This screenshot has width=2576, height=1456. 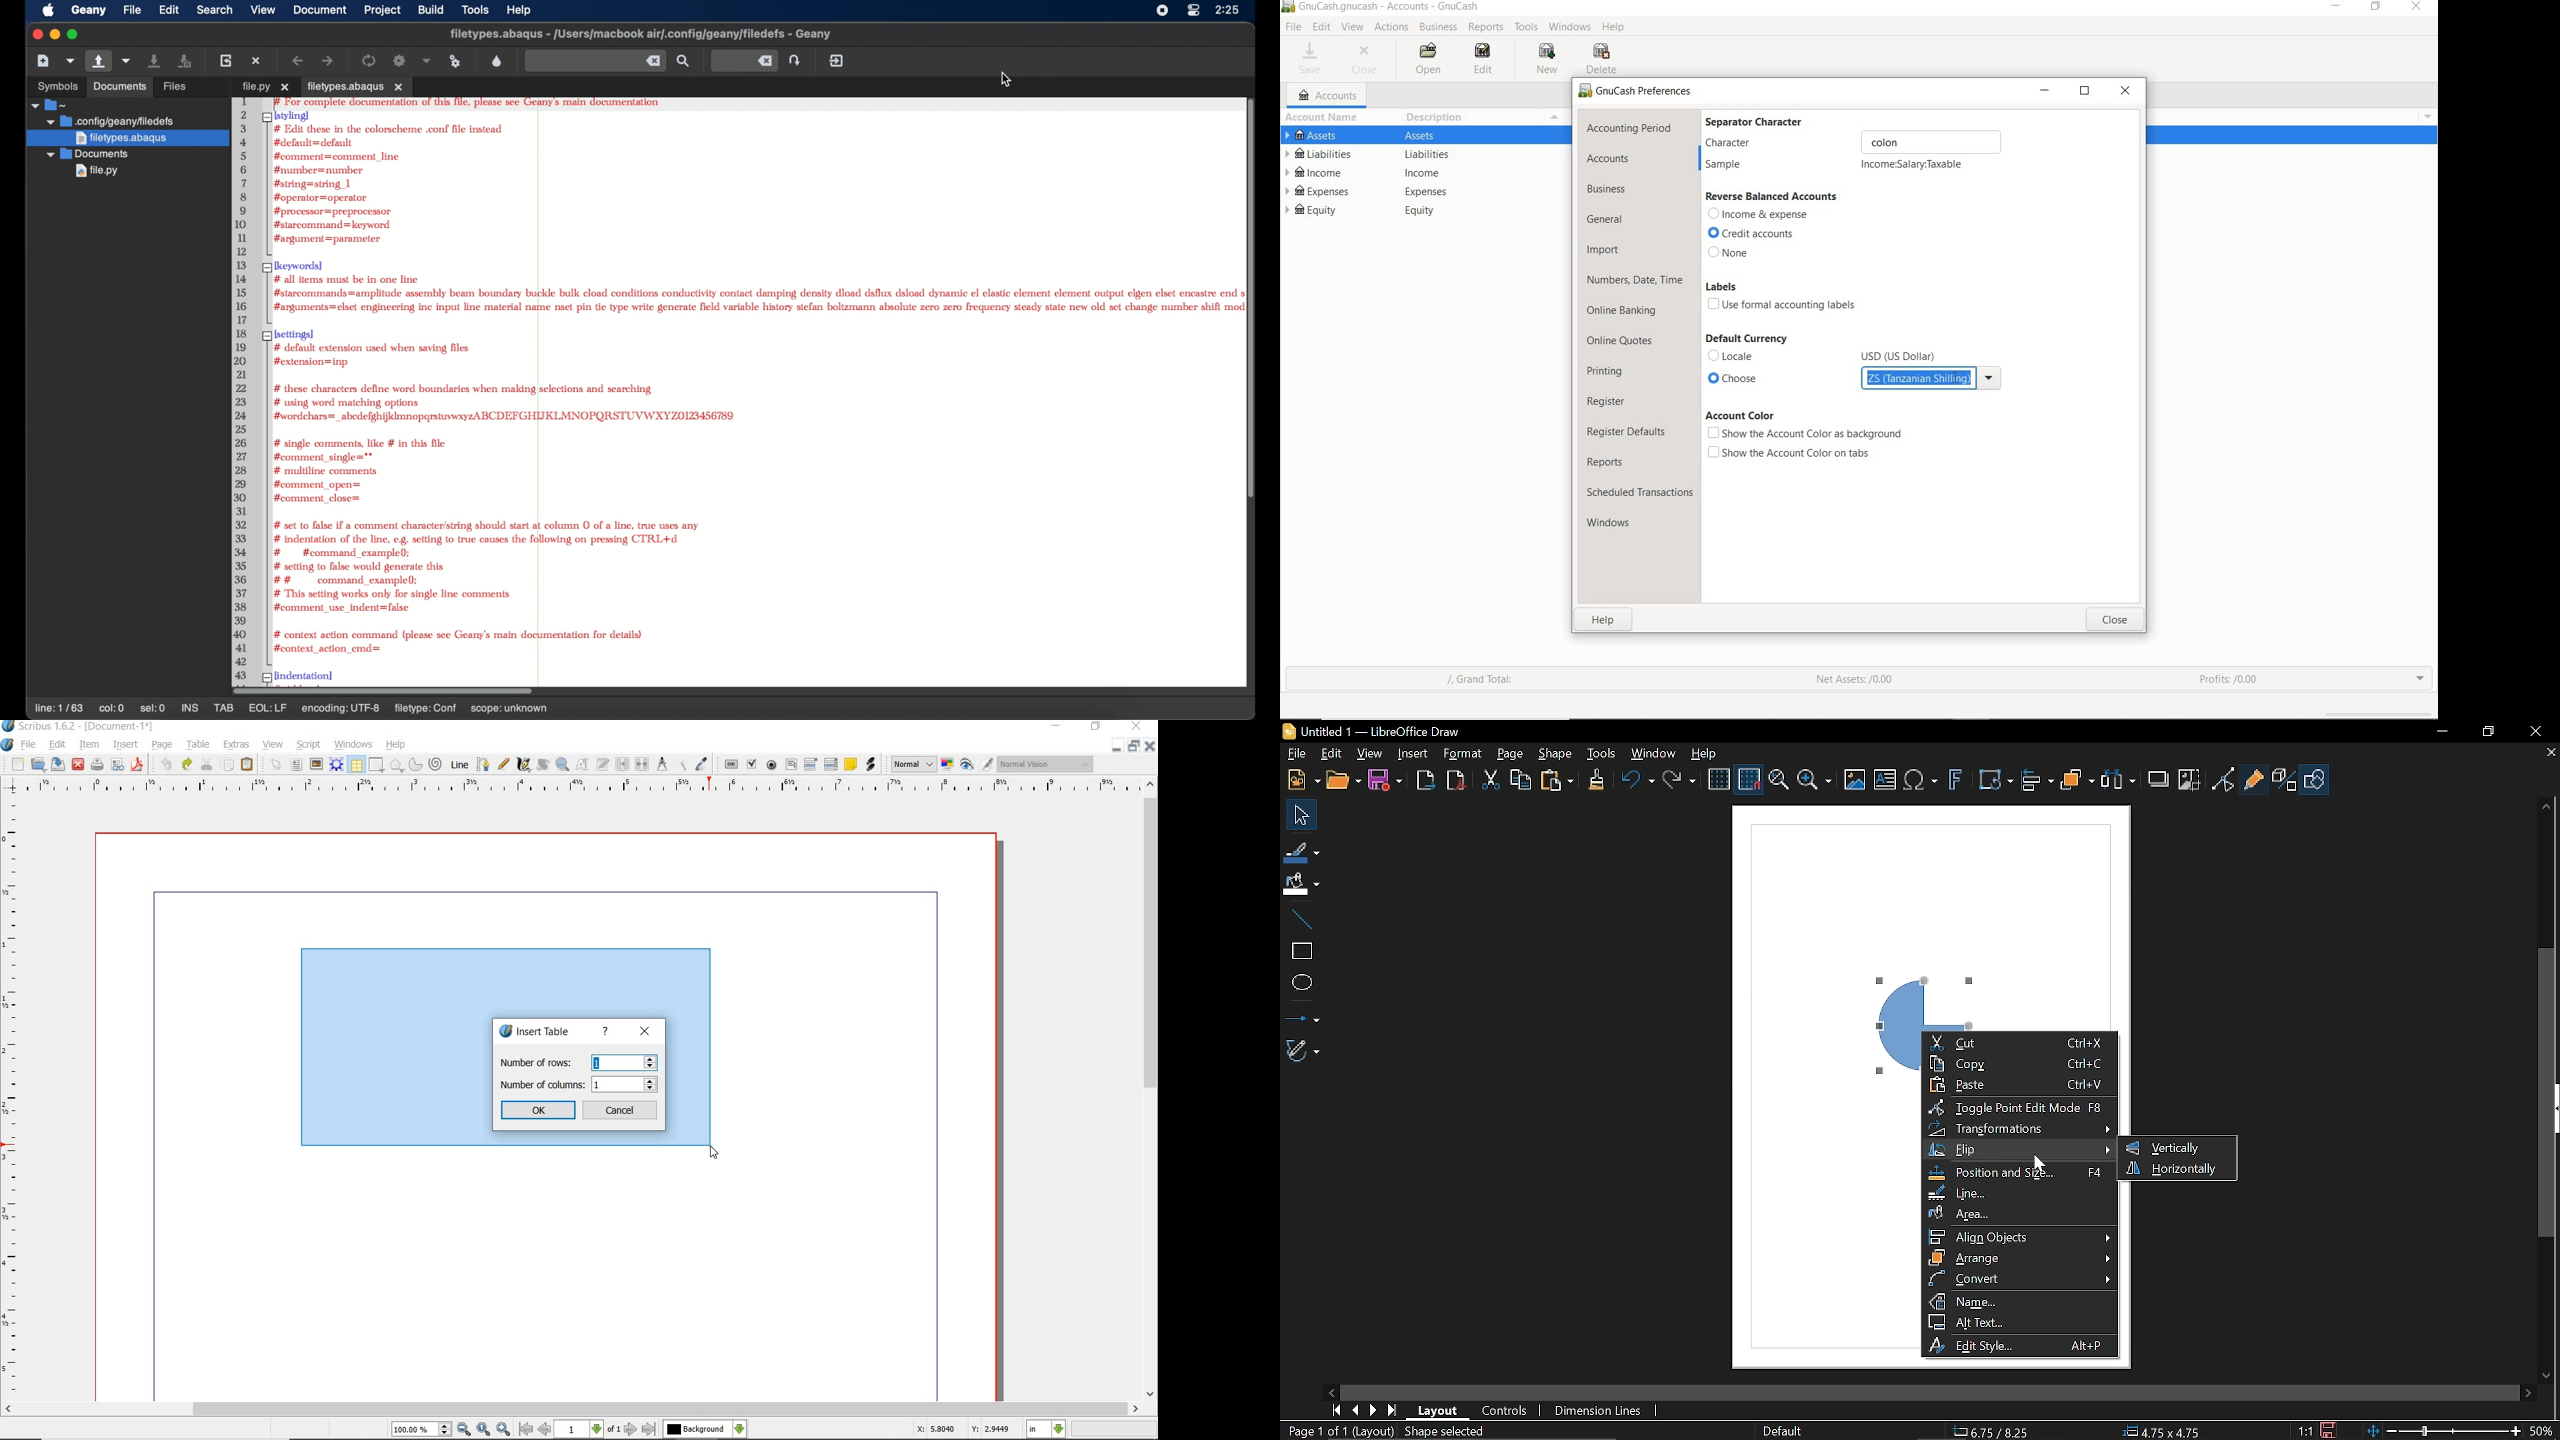 What do you see at coordinates (2441, 1430) in the screenshot?
I see `Change zoom` at bounding box center [2441, 1430].